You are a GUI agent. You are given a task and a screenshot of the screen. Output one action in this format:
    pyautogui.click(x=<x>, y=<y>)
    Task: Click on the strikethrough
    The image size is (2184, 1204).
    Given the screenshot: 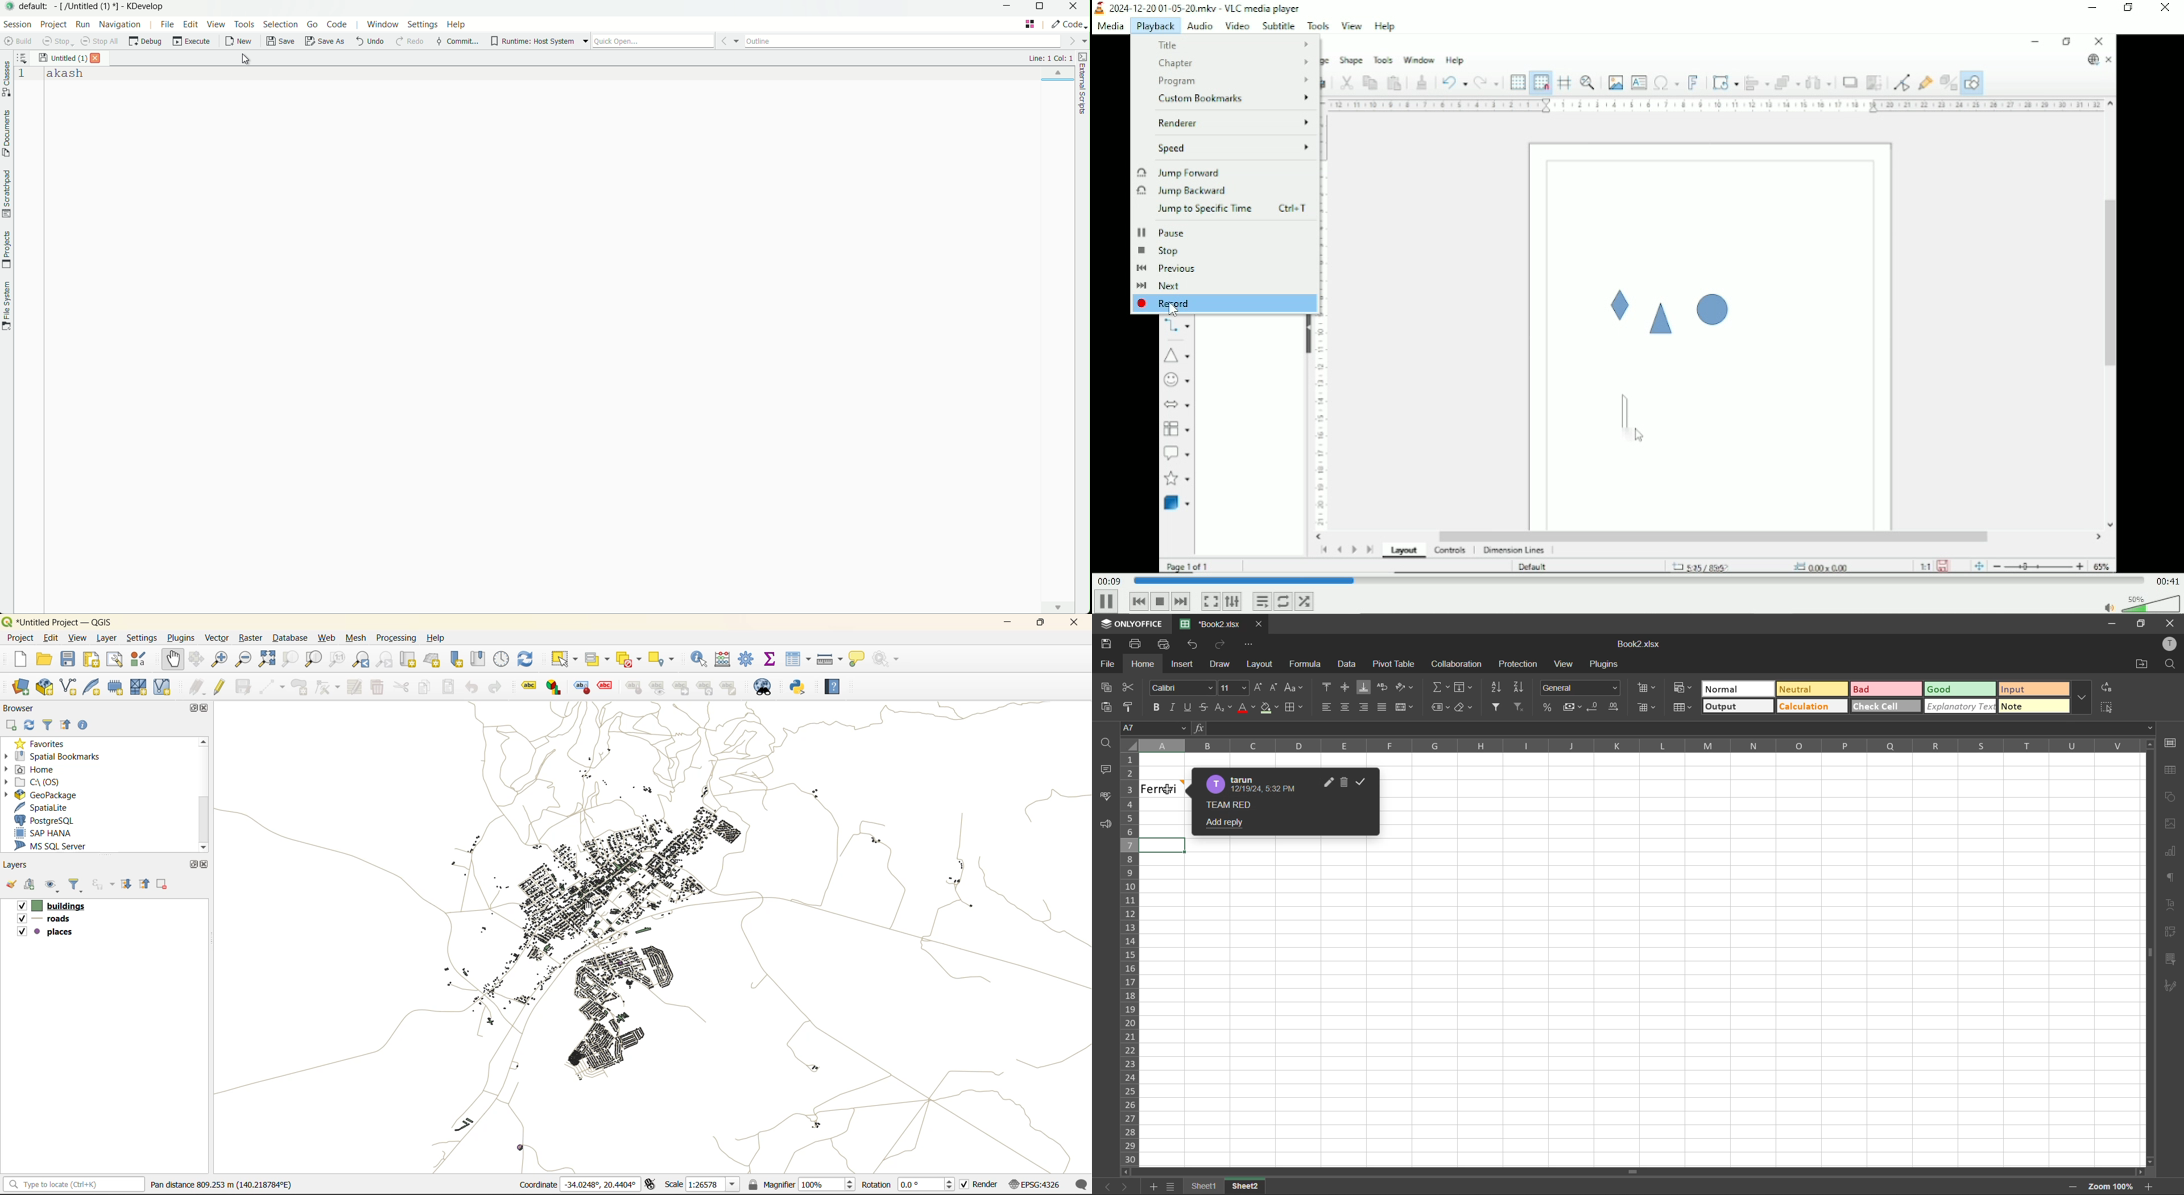 What is the action you would take?
    pyautogui.click(x=1203, y=707)
    